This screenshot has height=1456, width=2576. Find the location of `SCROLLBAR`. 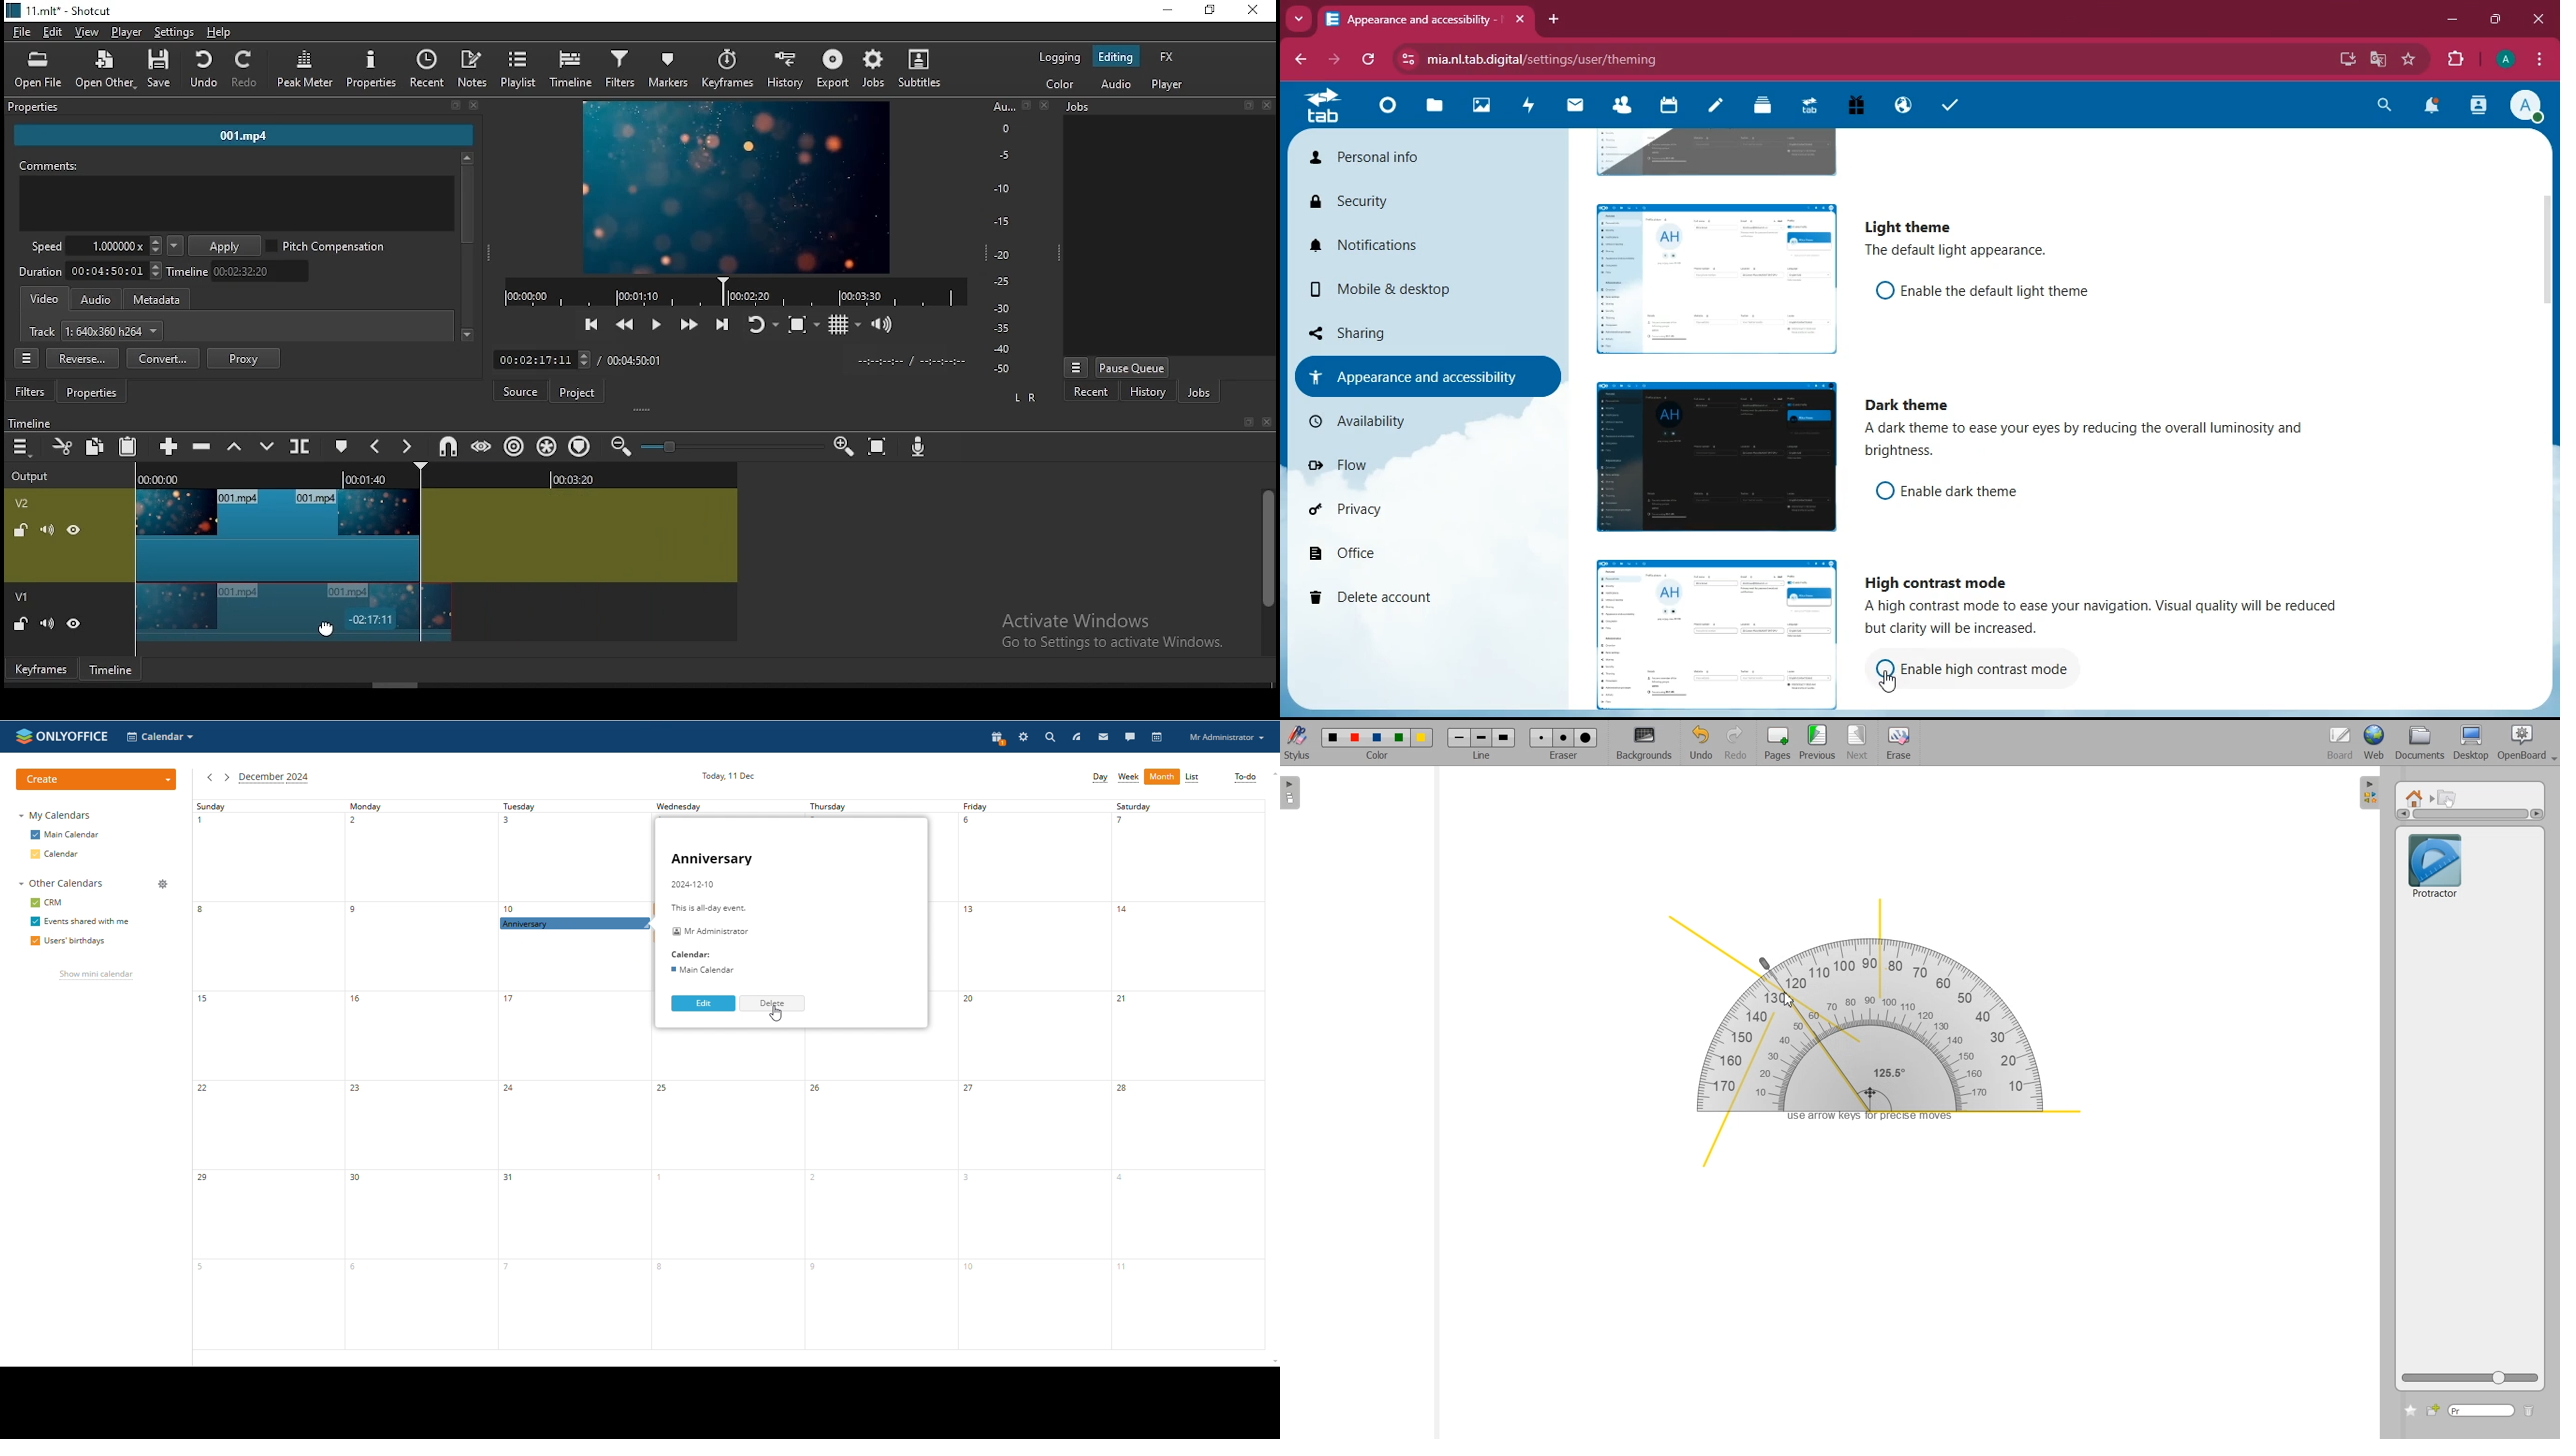

SCROLLBAR is located at coordinates (467, 249).